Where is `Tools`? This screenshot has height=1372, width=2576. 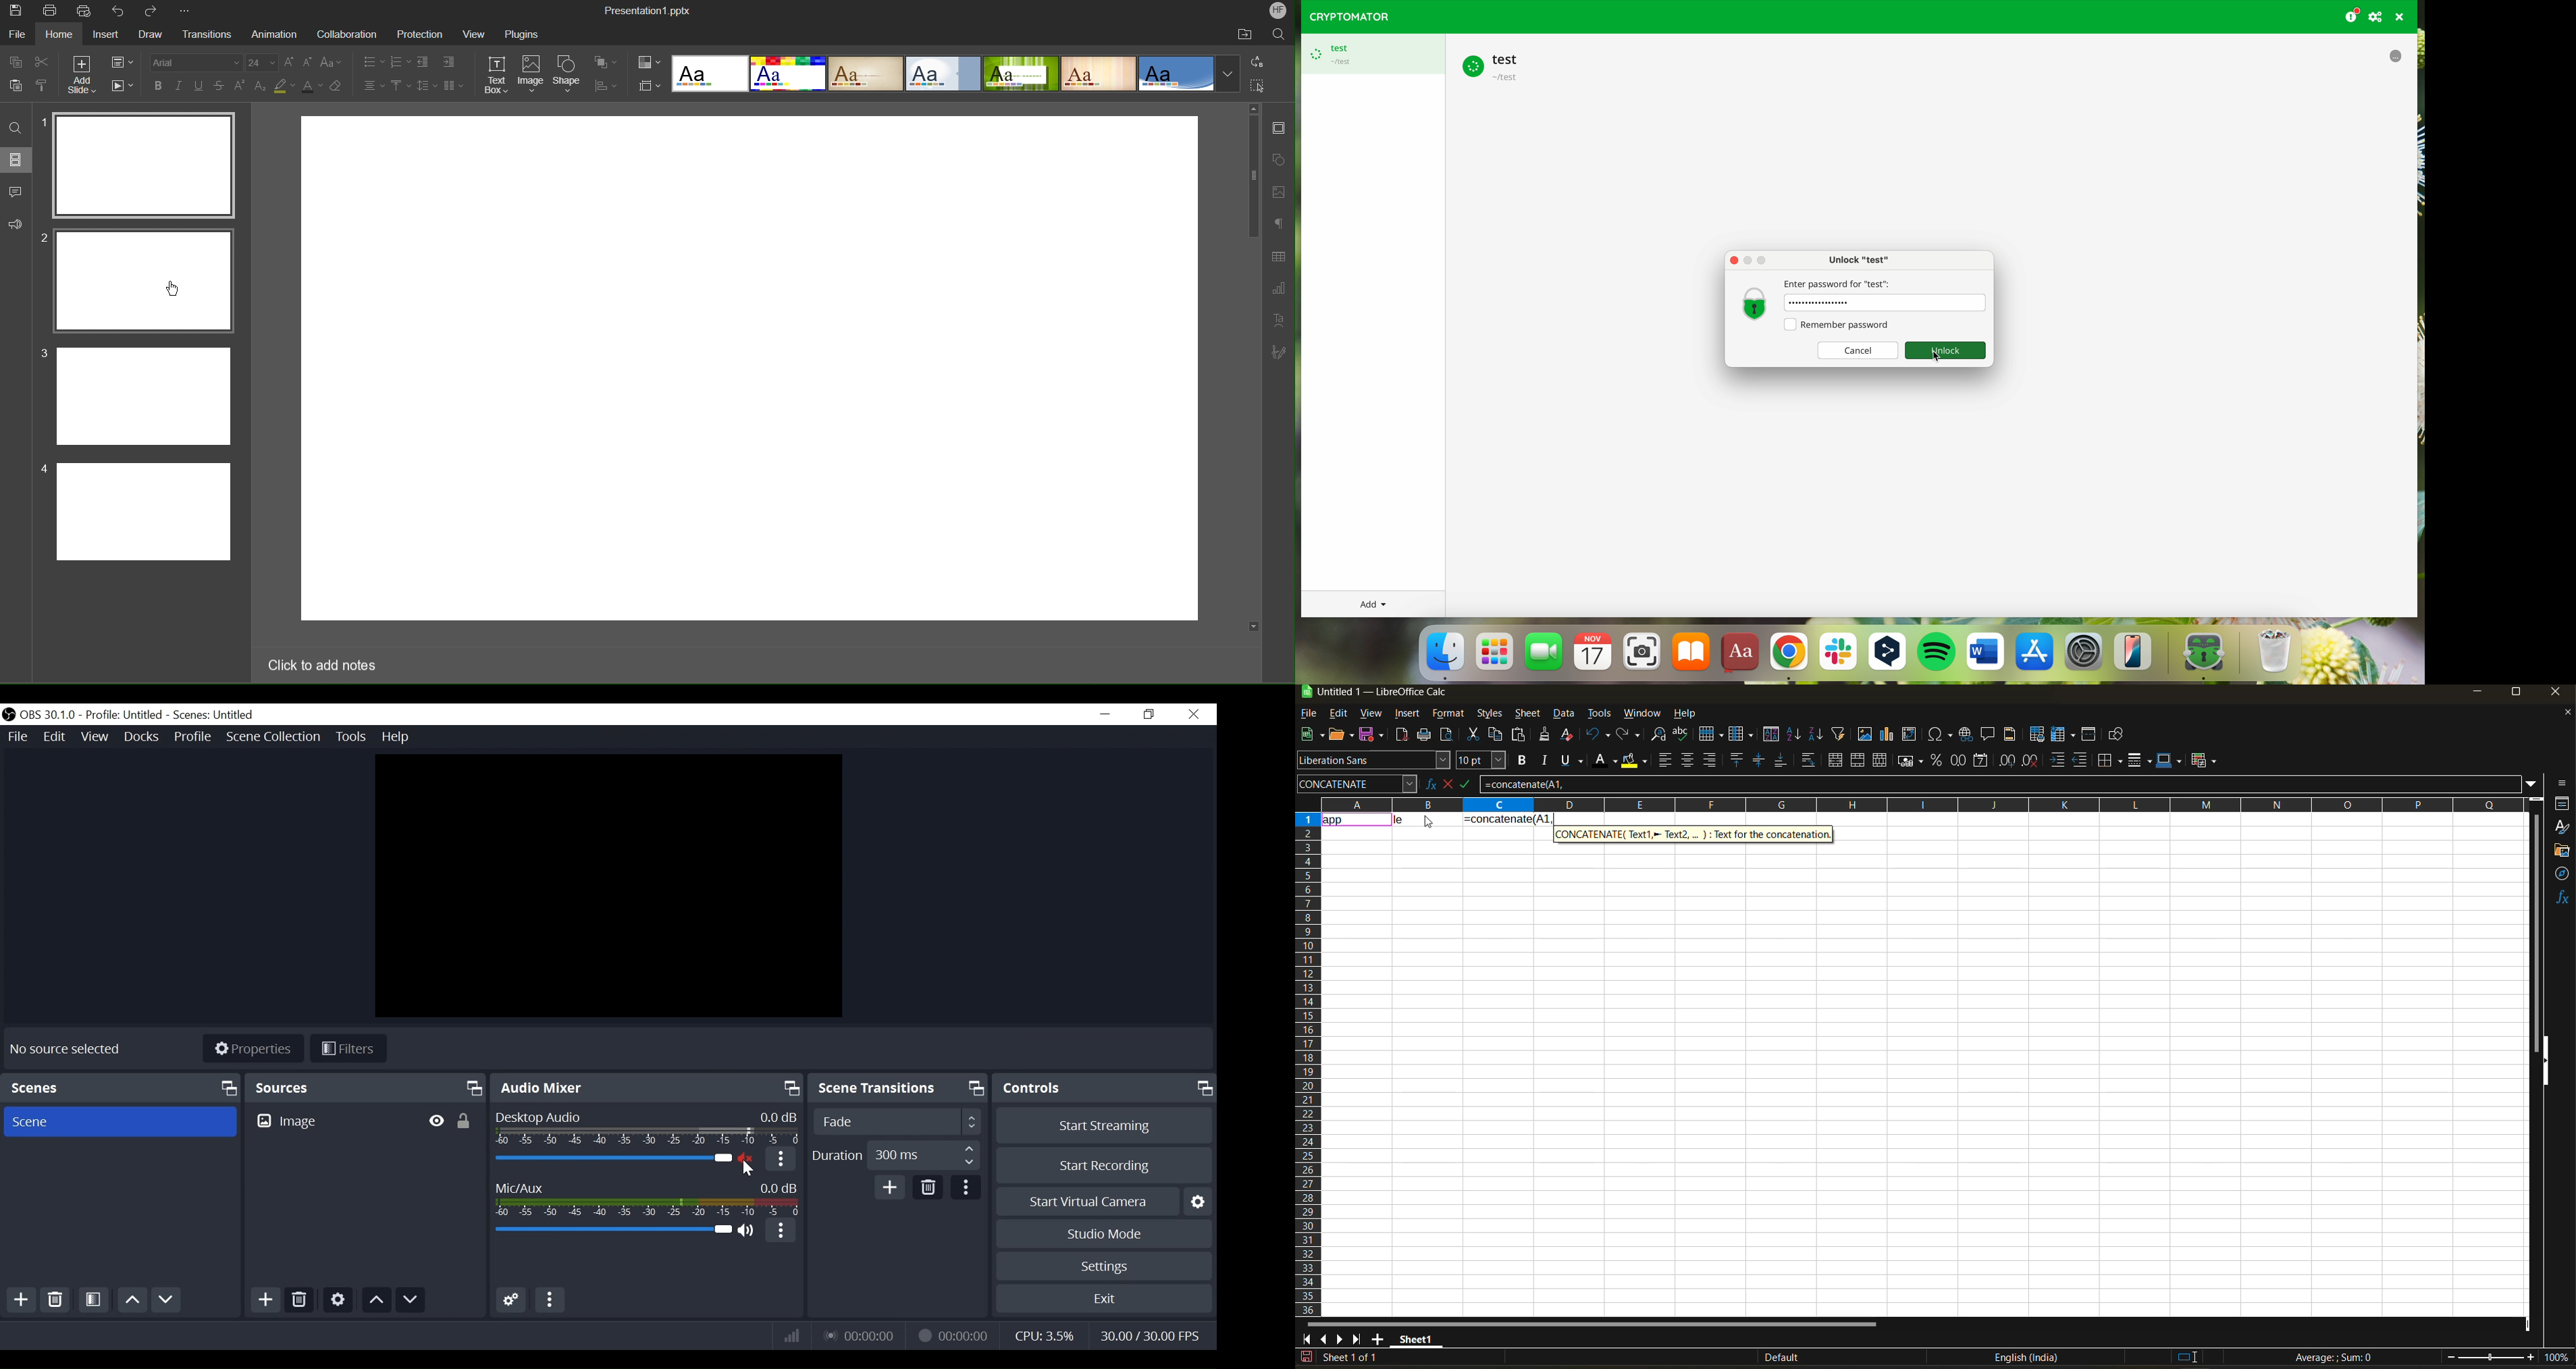
Tools is located at coordinates (349, 736).